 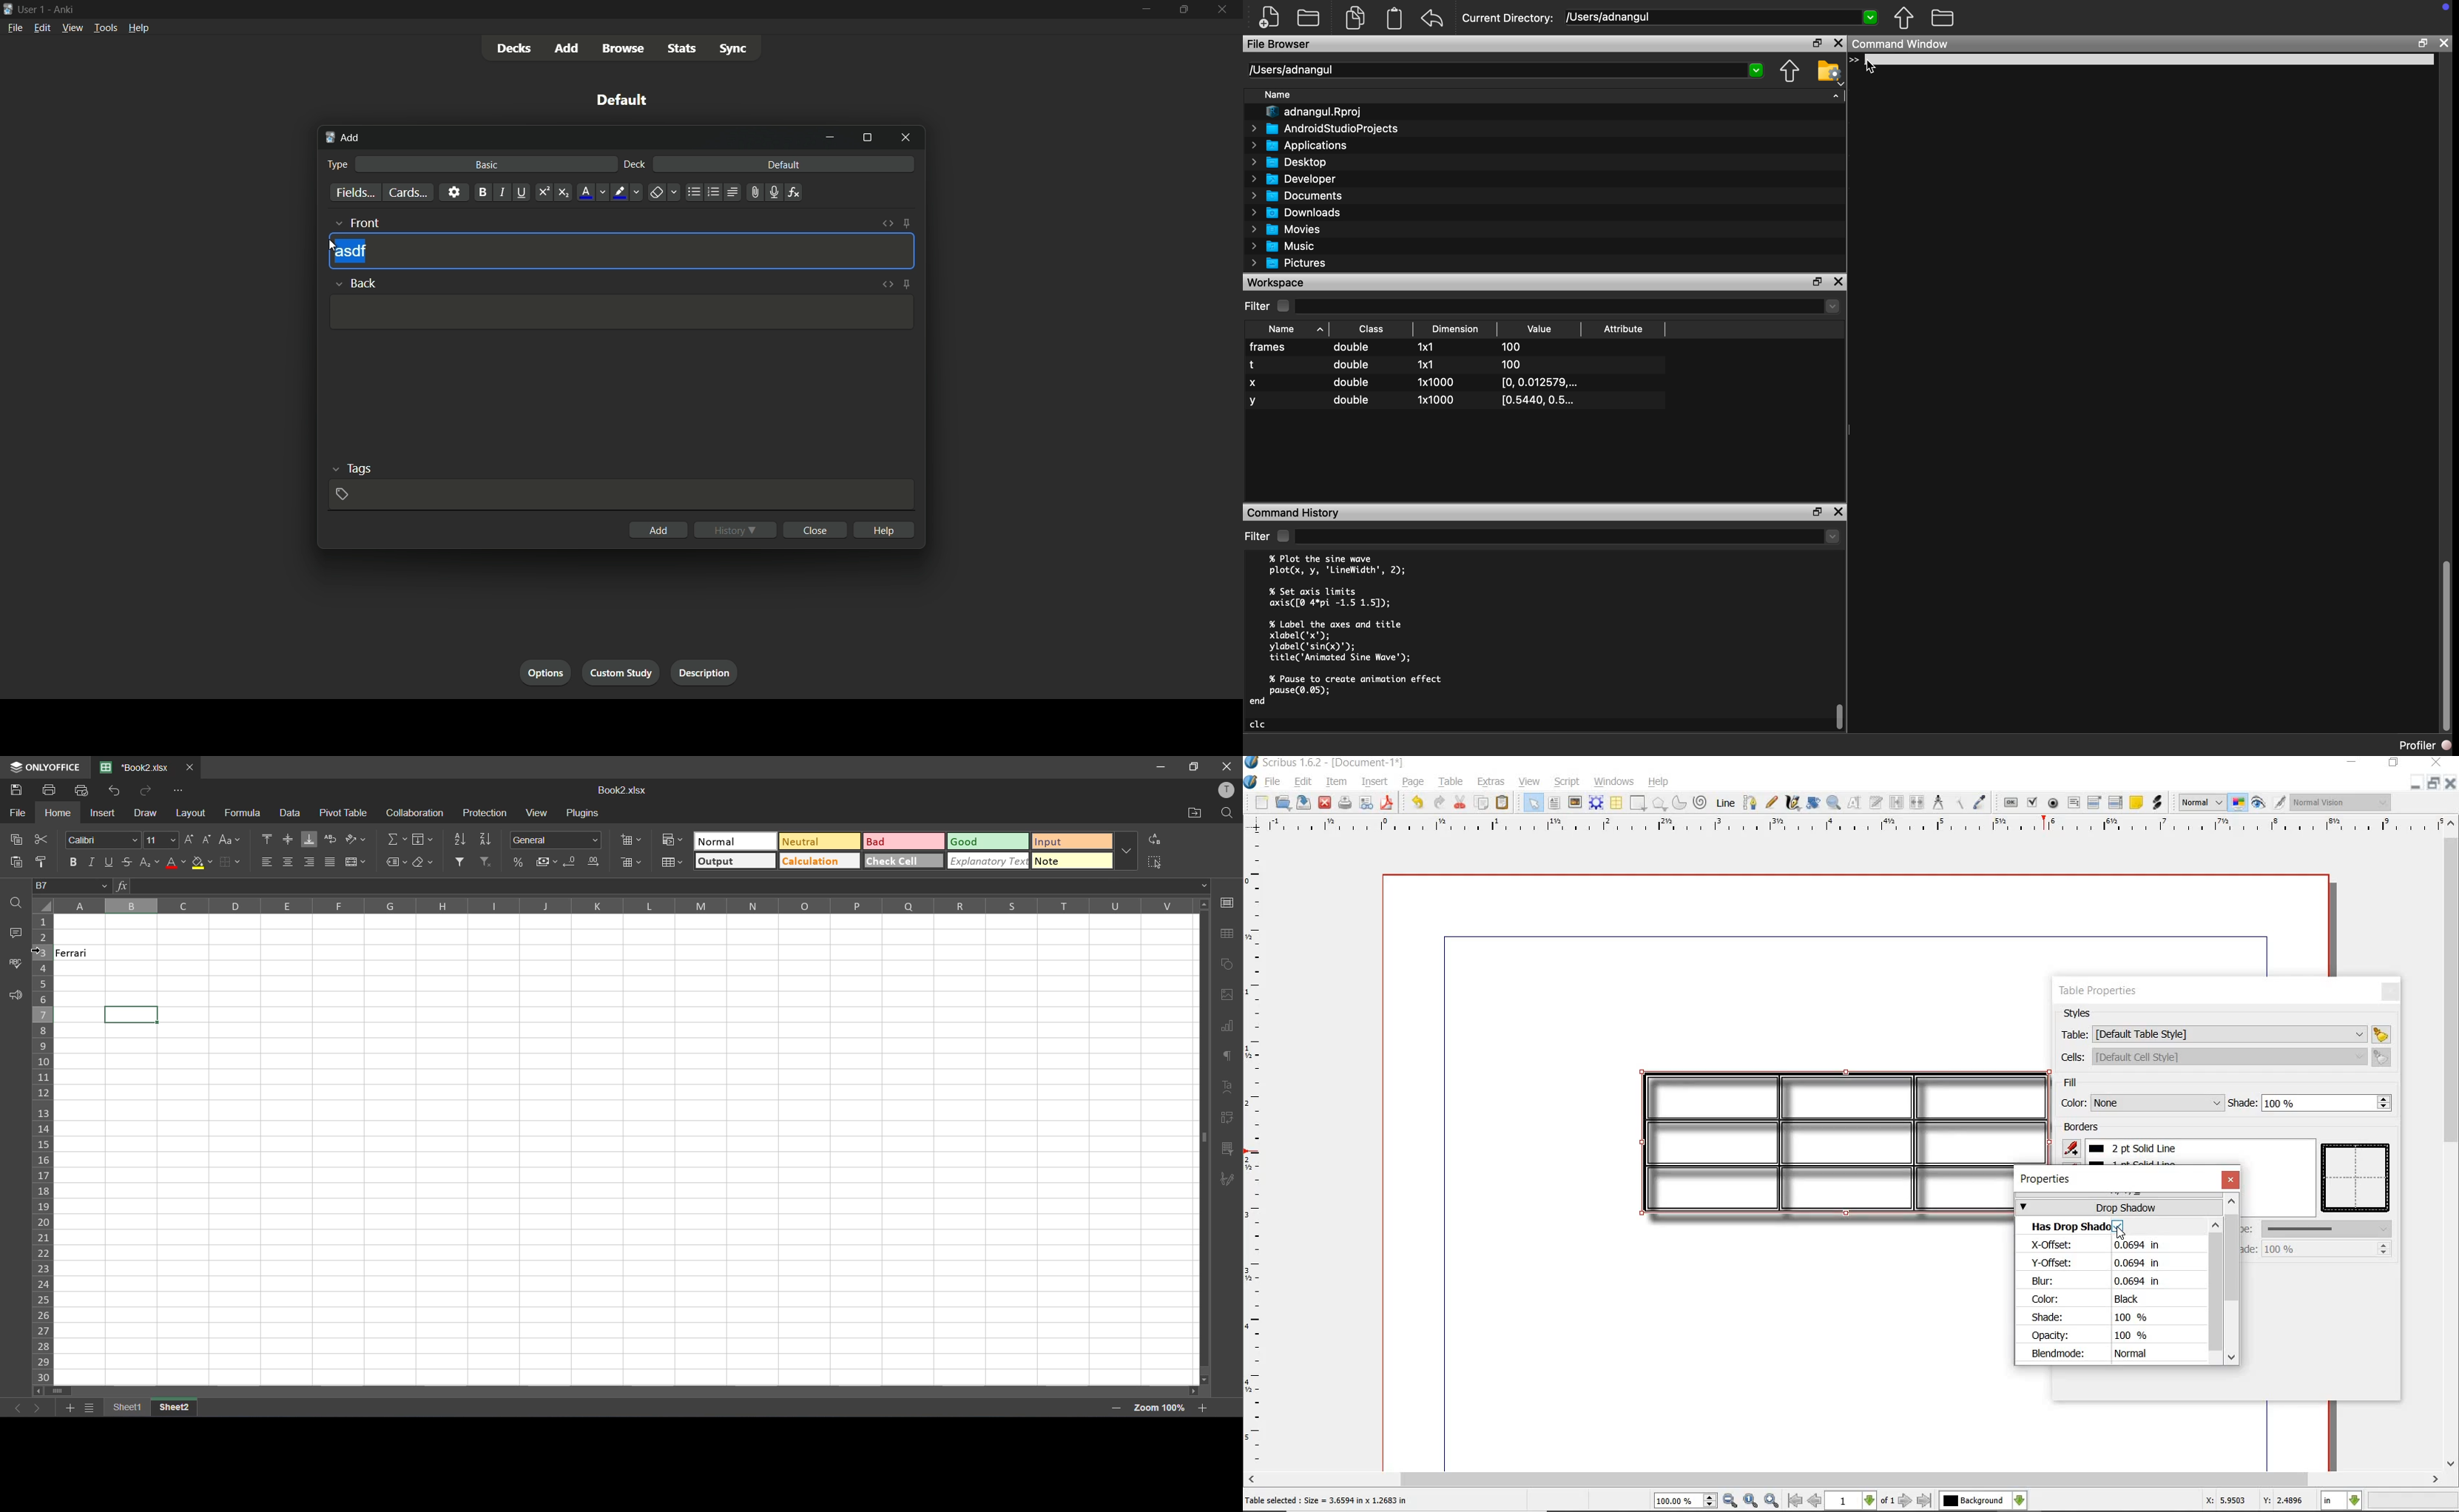 What do you see at coordinates (1851, 1479) in the screenshot?
I see `scrollbar` at bounding box center [1851, 1479].